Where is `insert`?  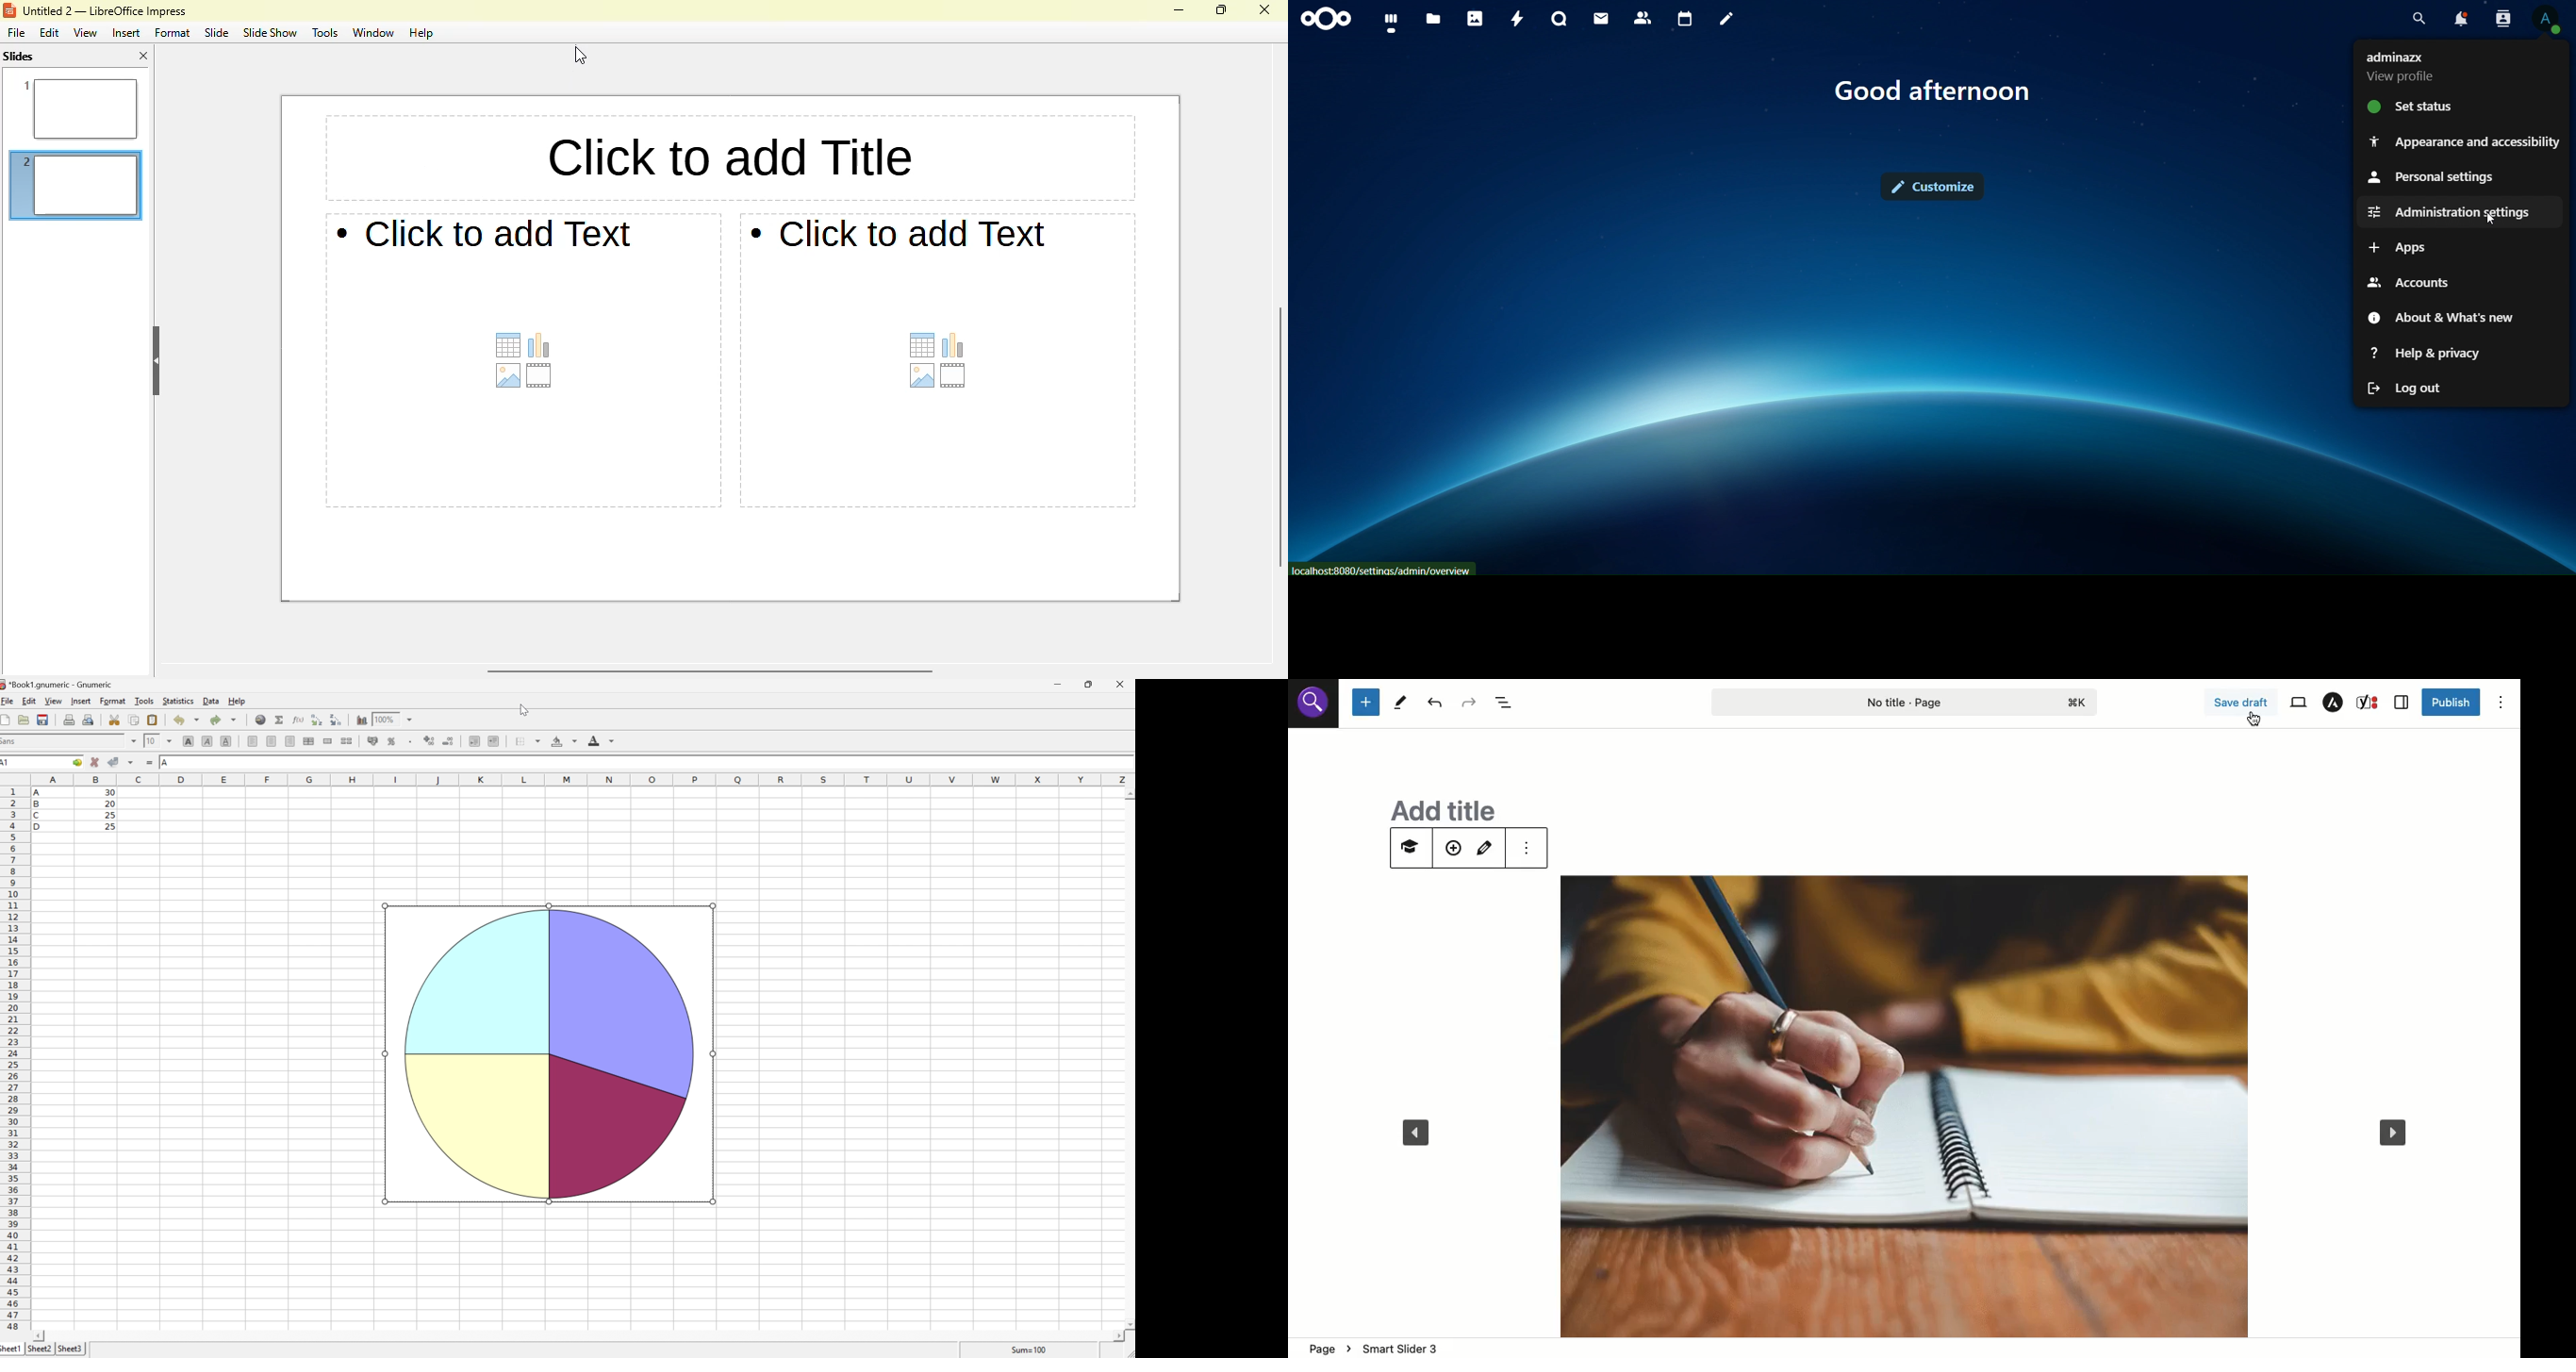 insert is located at coordinates (125, 33).